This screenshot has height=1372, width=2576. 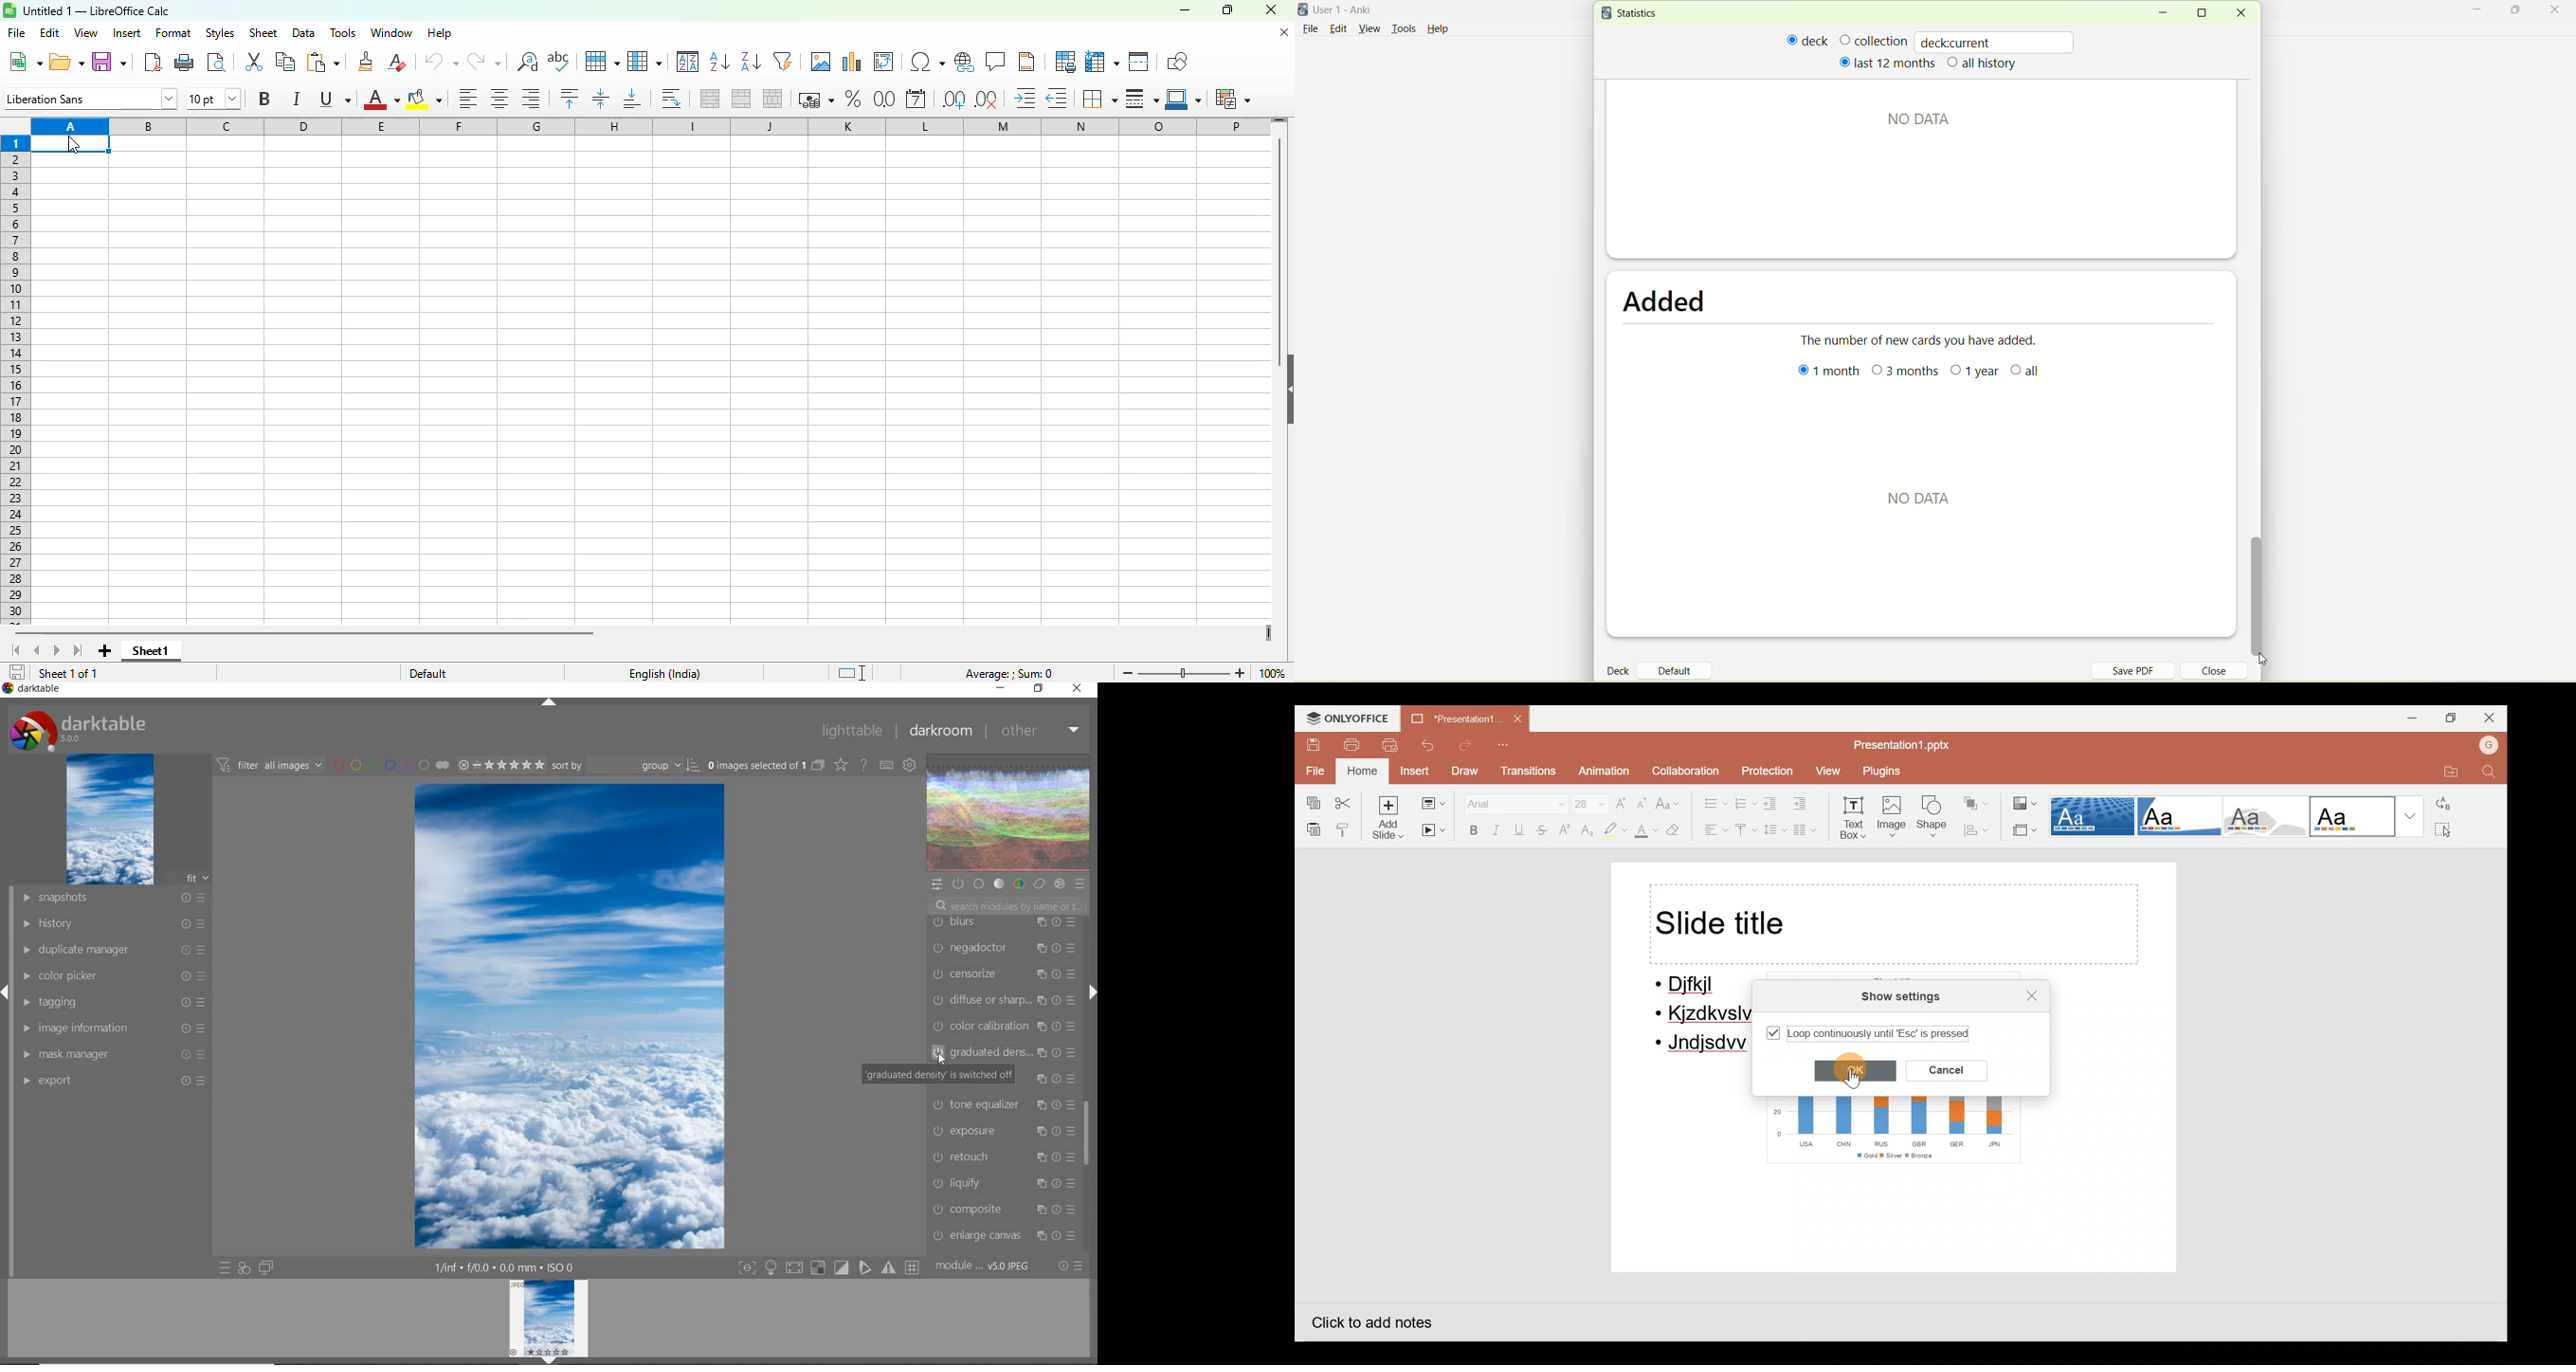 What do you see at coordinates (116, 1028) in the screenshot?
I see `IMAGE INFORMATION` at bounding box center [116, 1028].